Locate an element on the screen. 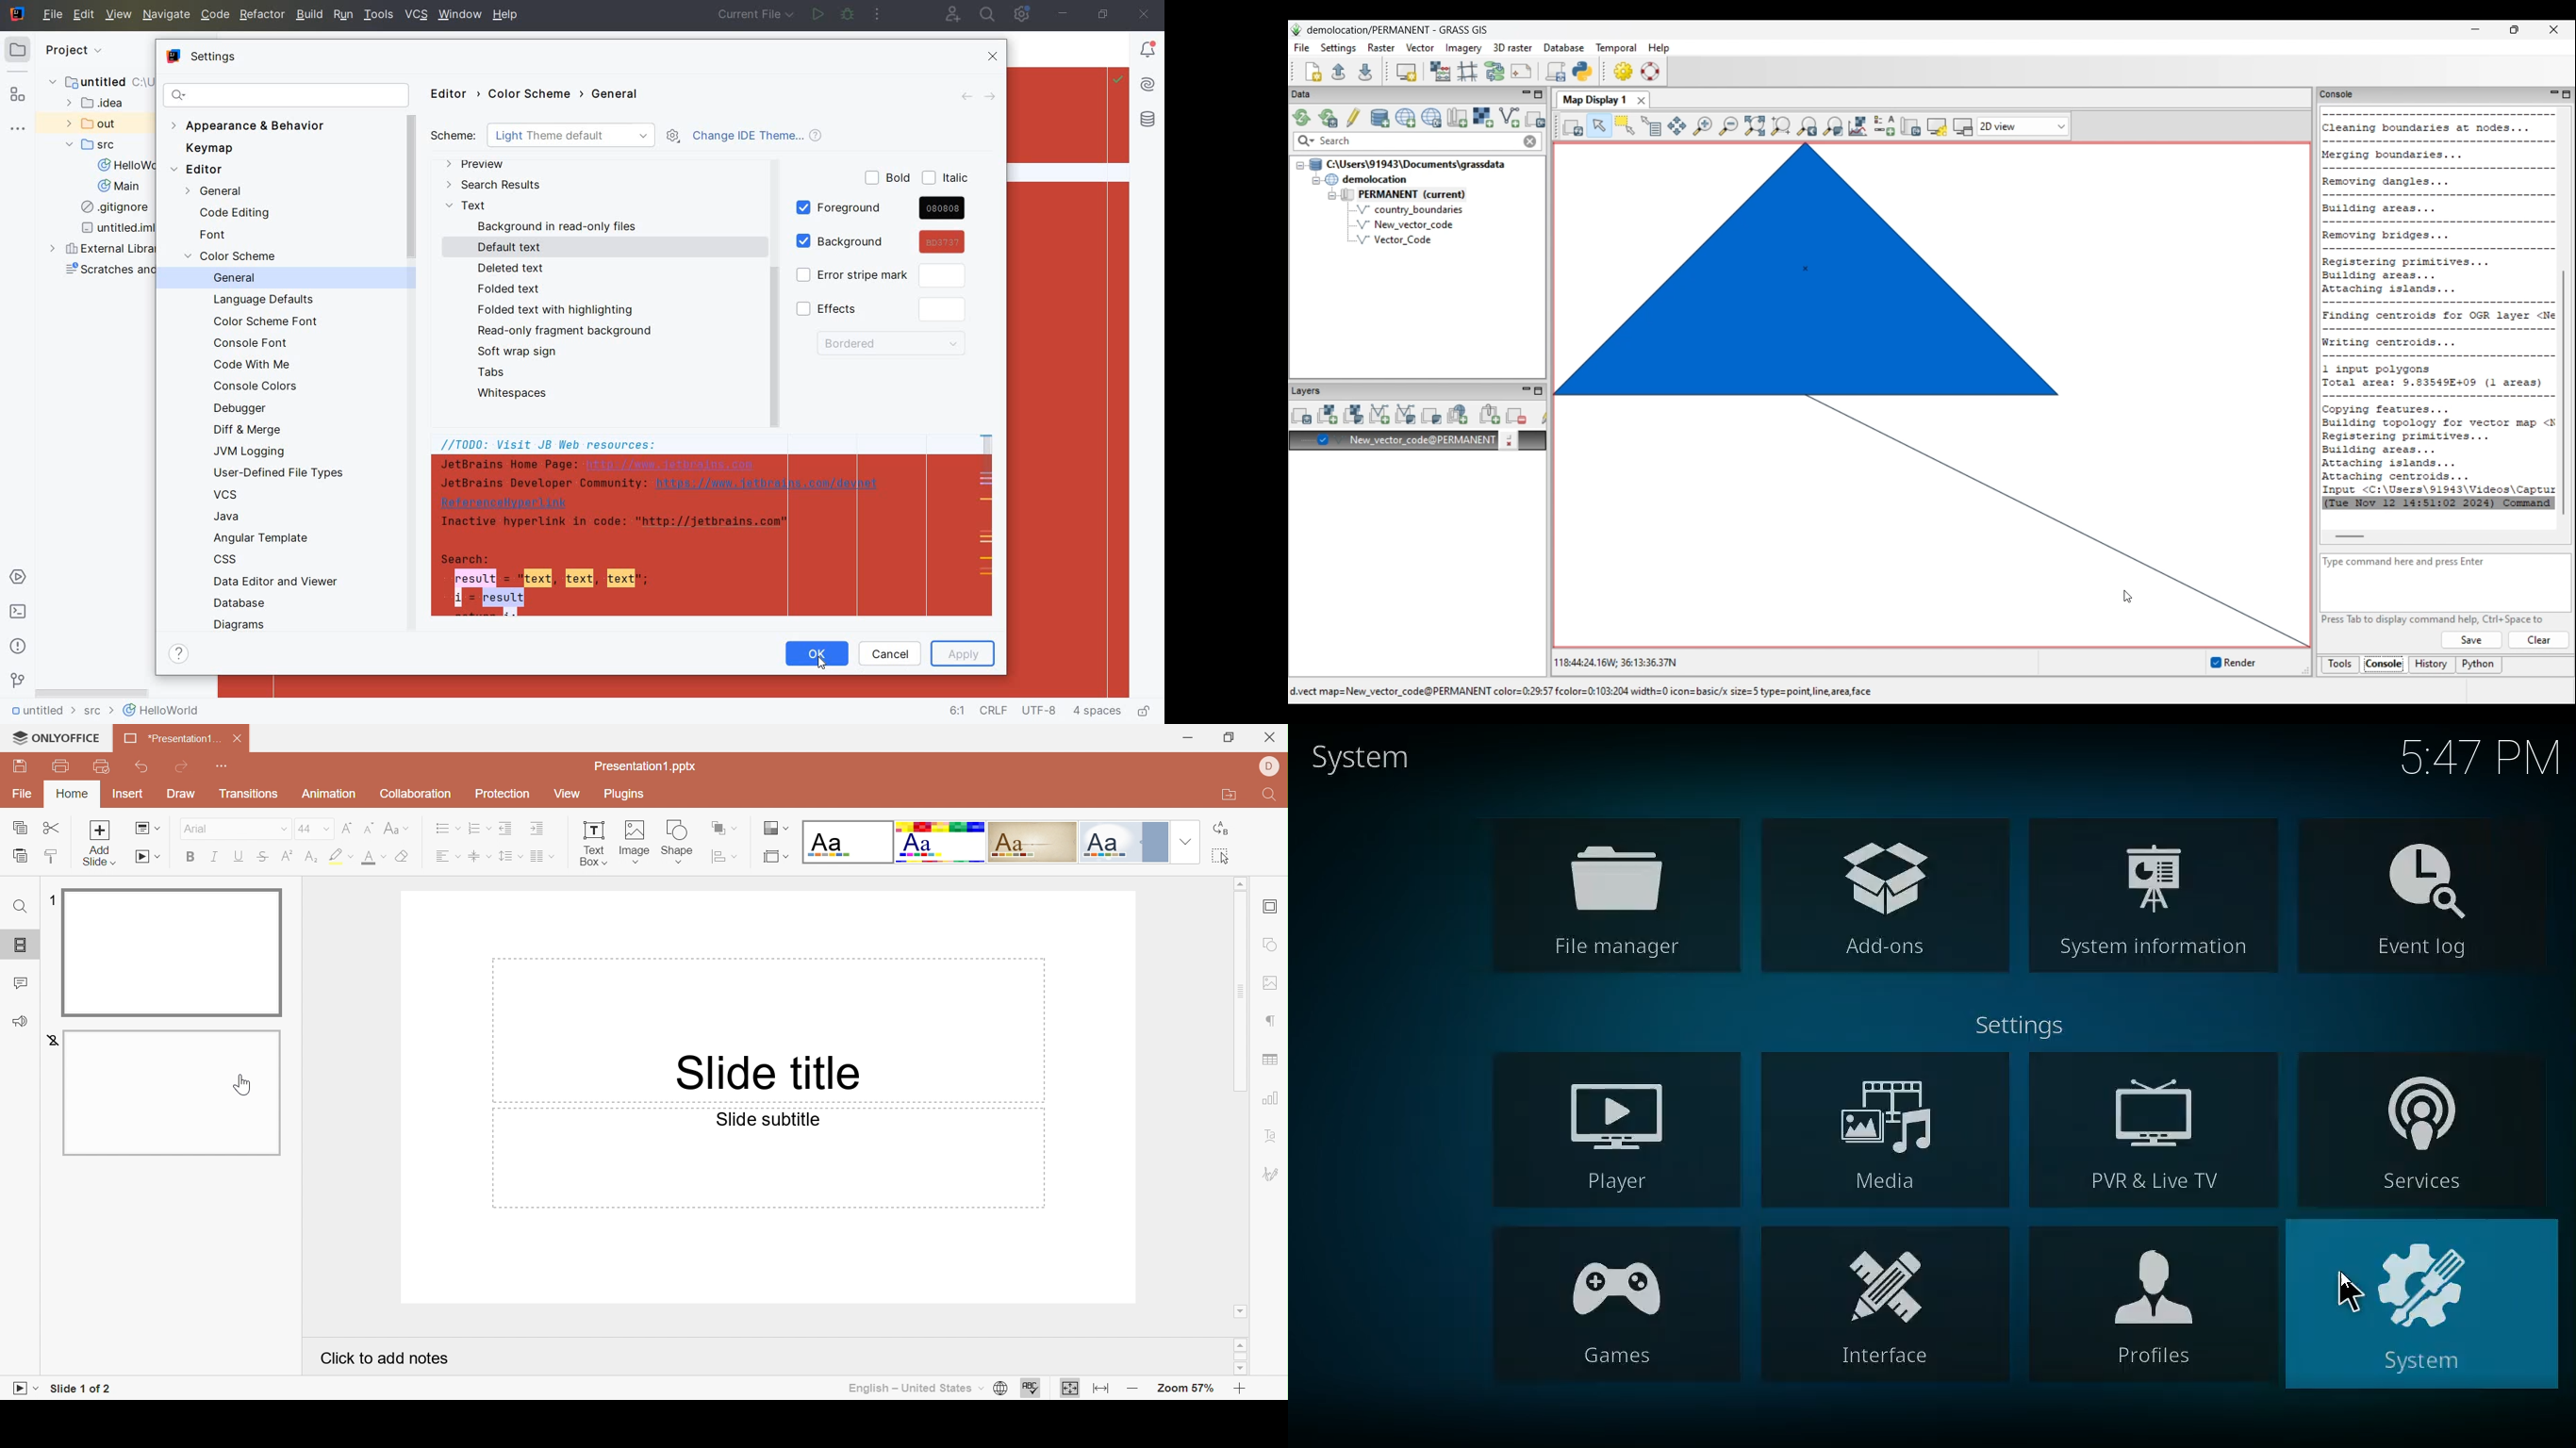 Image resolution: width=2576 pixels, height=1456 pixels. Customize Quick Access Toolbar is located at coordinates (225, 767).